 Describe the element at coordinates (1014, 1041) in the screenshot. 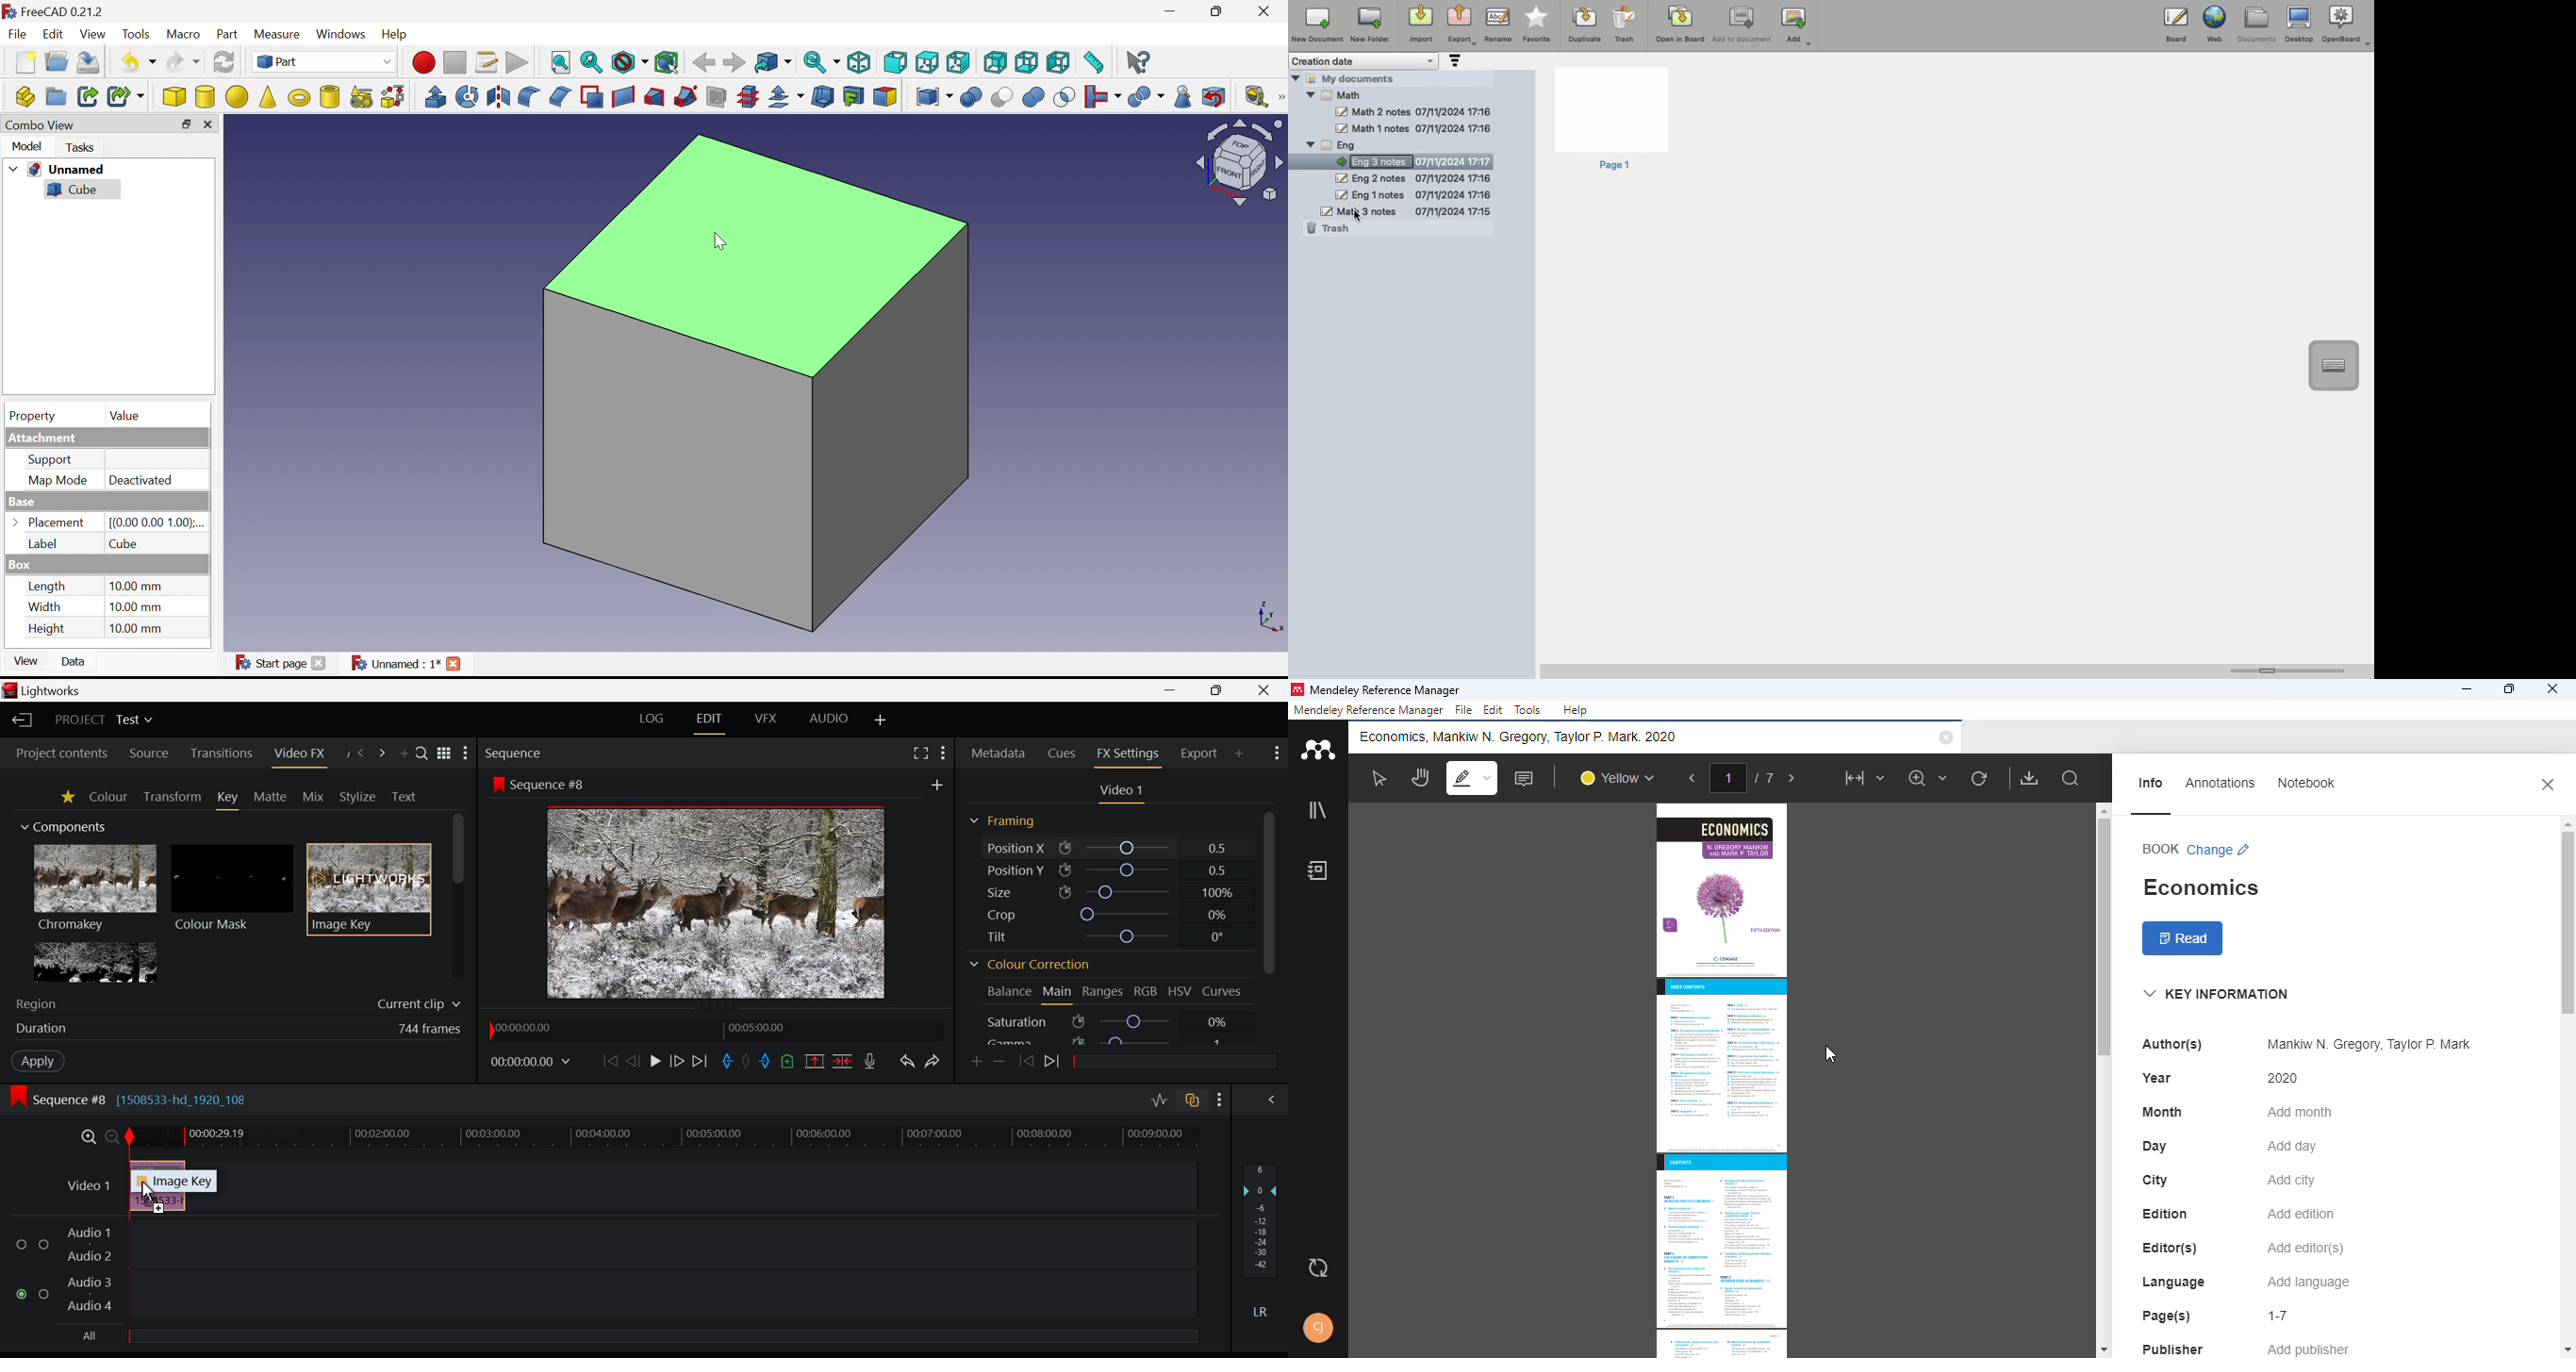

I see `Gamma` at that location.